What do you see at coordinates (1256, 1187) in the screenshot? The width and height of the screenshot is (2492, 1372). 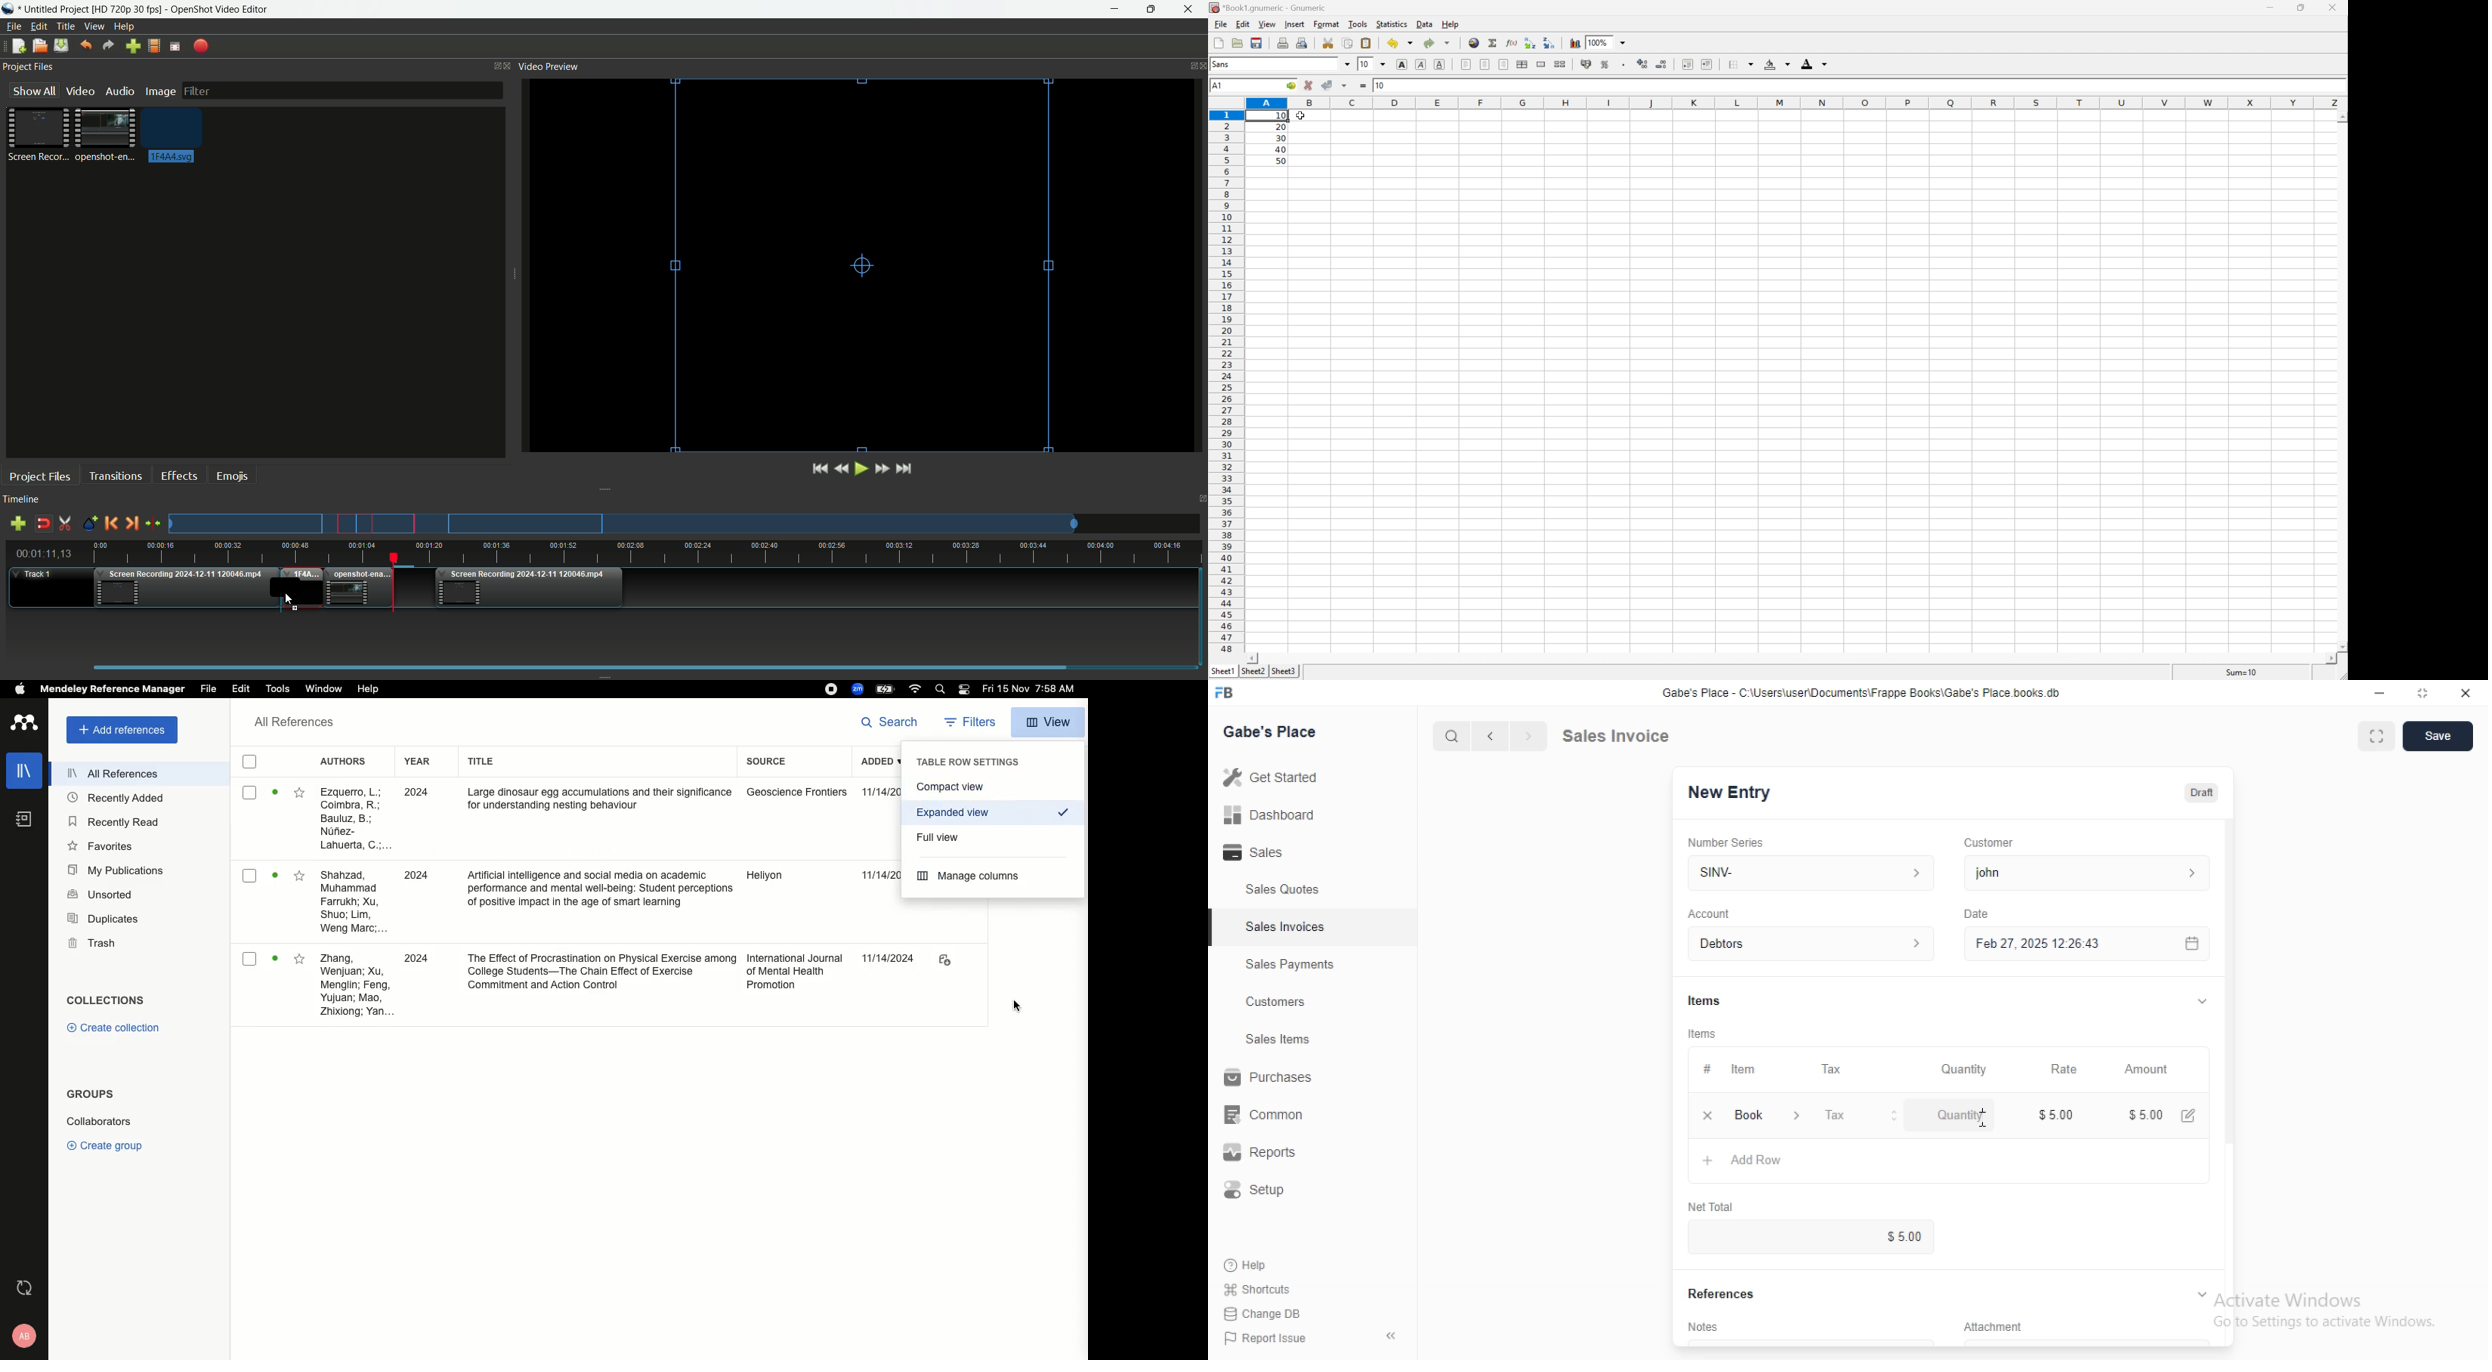 I see `Setup` at bounding box center [1256, 1187].